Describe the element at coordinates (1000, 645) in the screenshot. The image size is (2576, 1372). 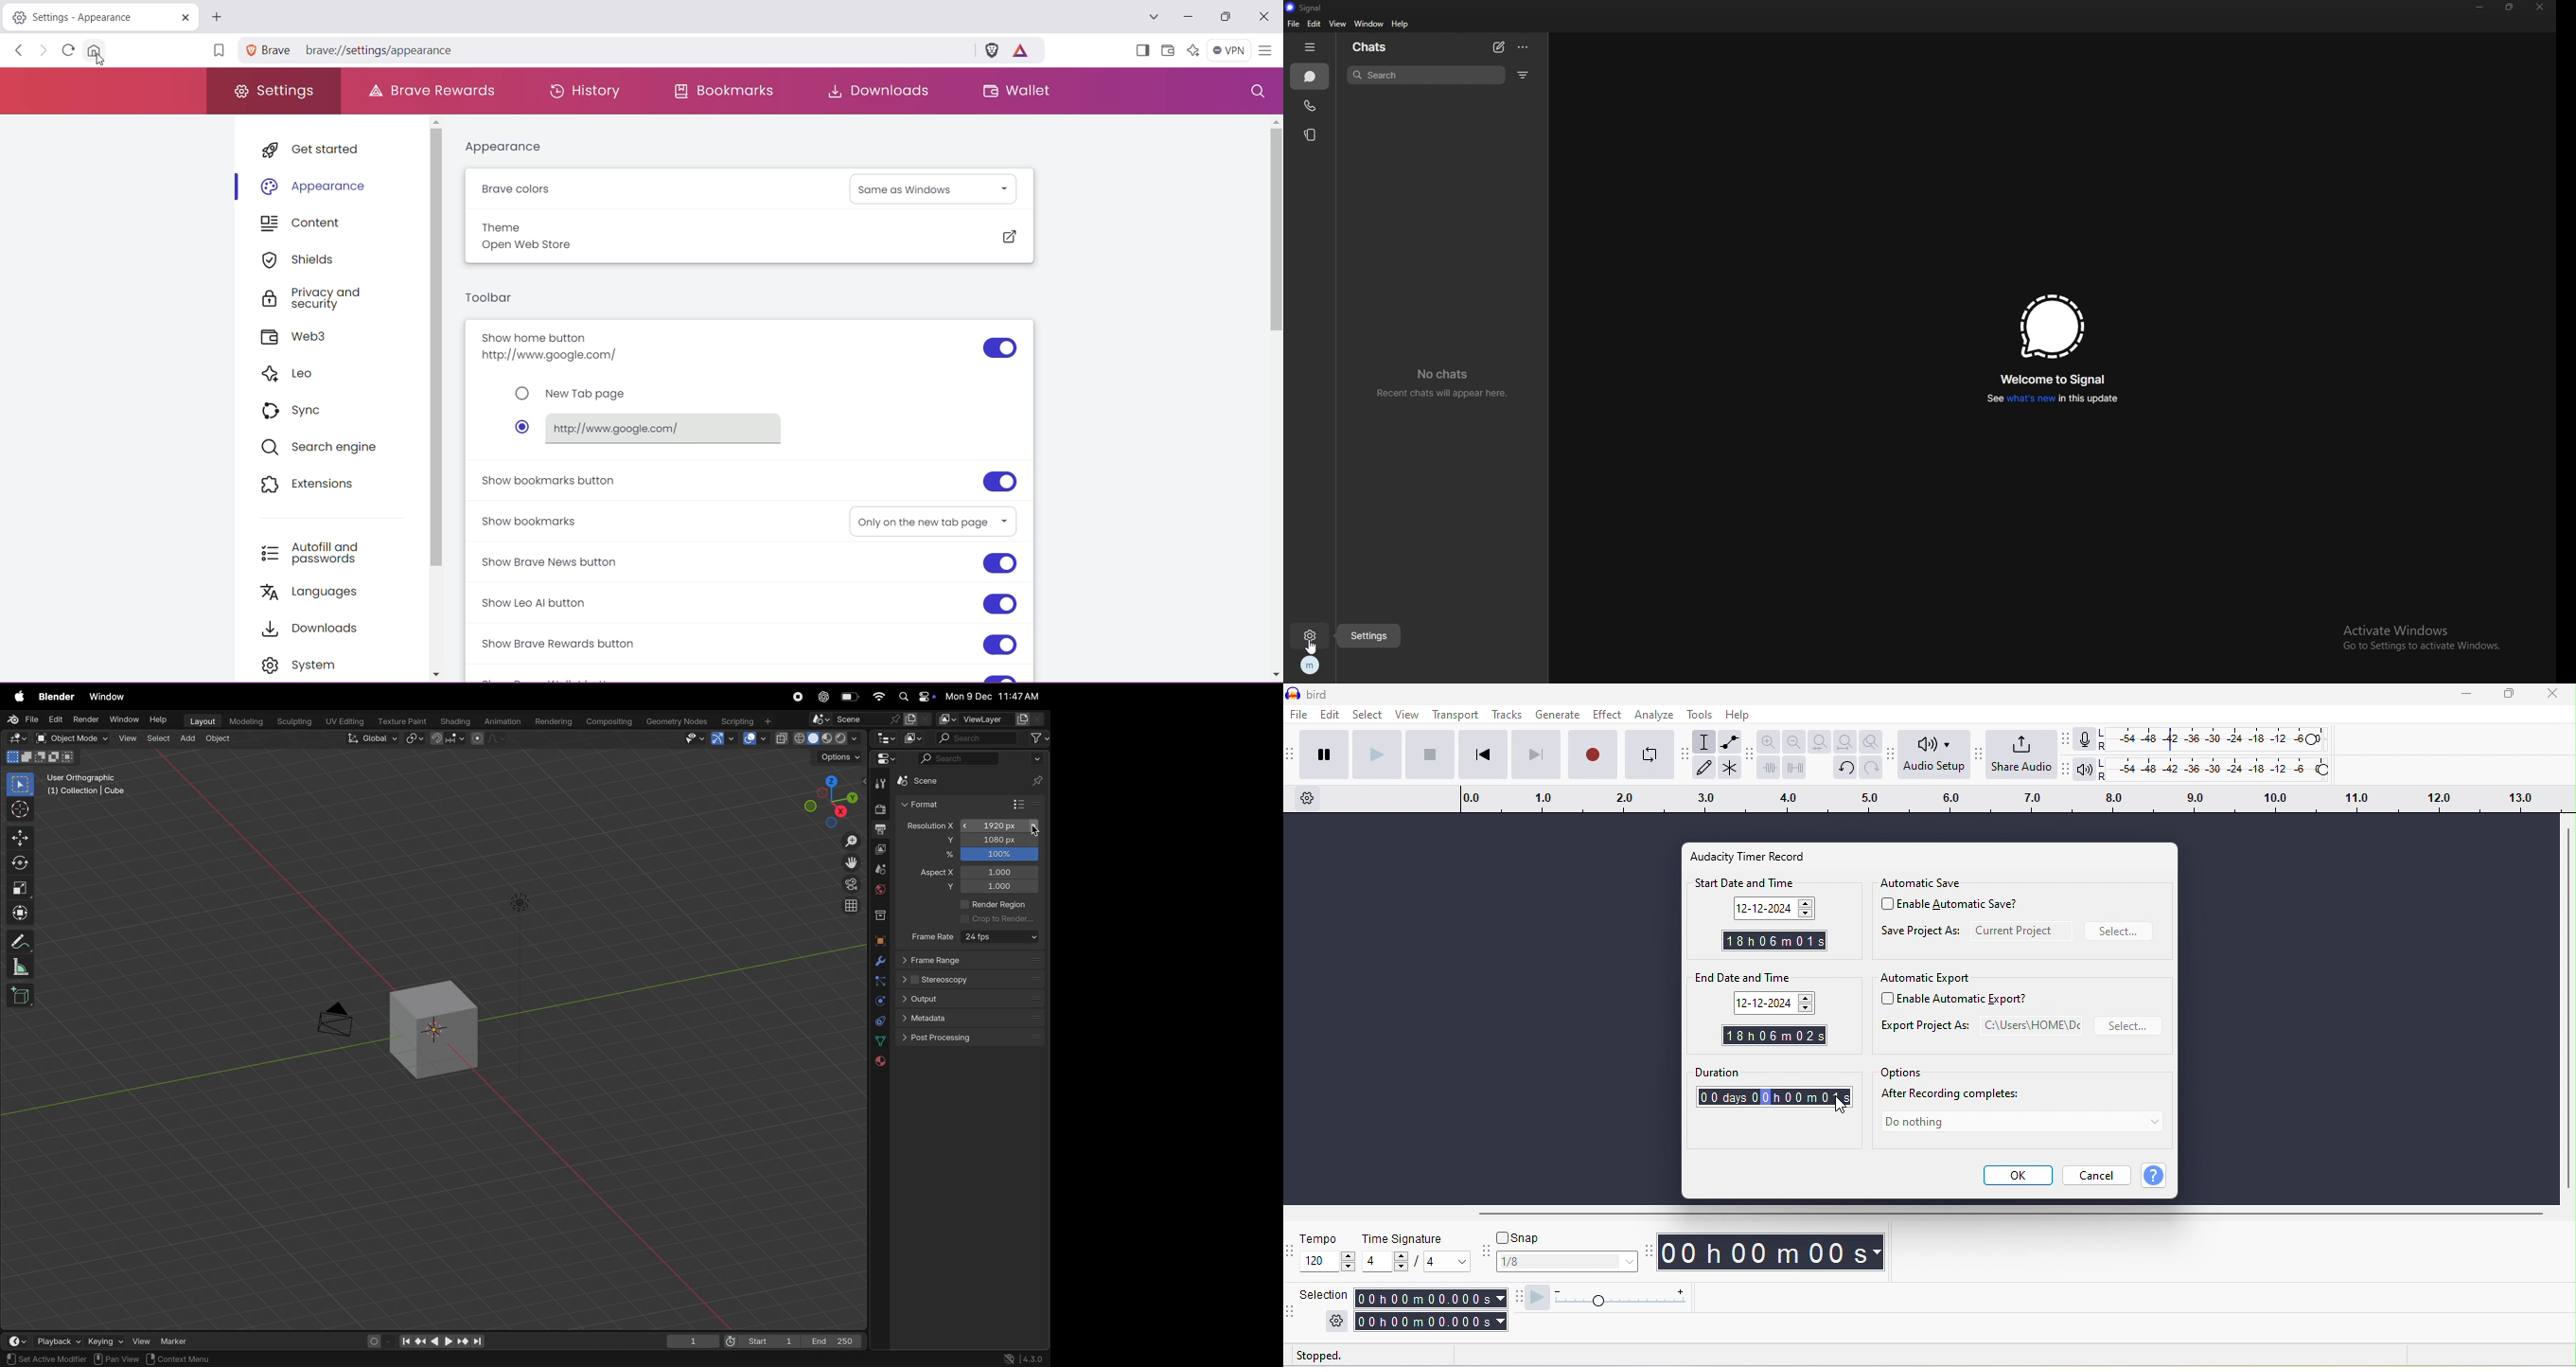
I see `Click to Show Brave Rewards button` at that location.